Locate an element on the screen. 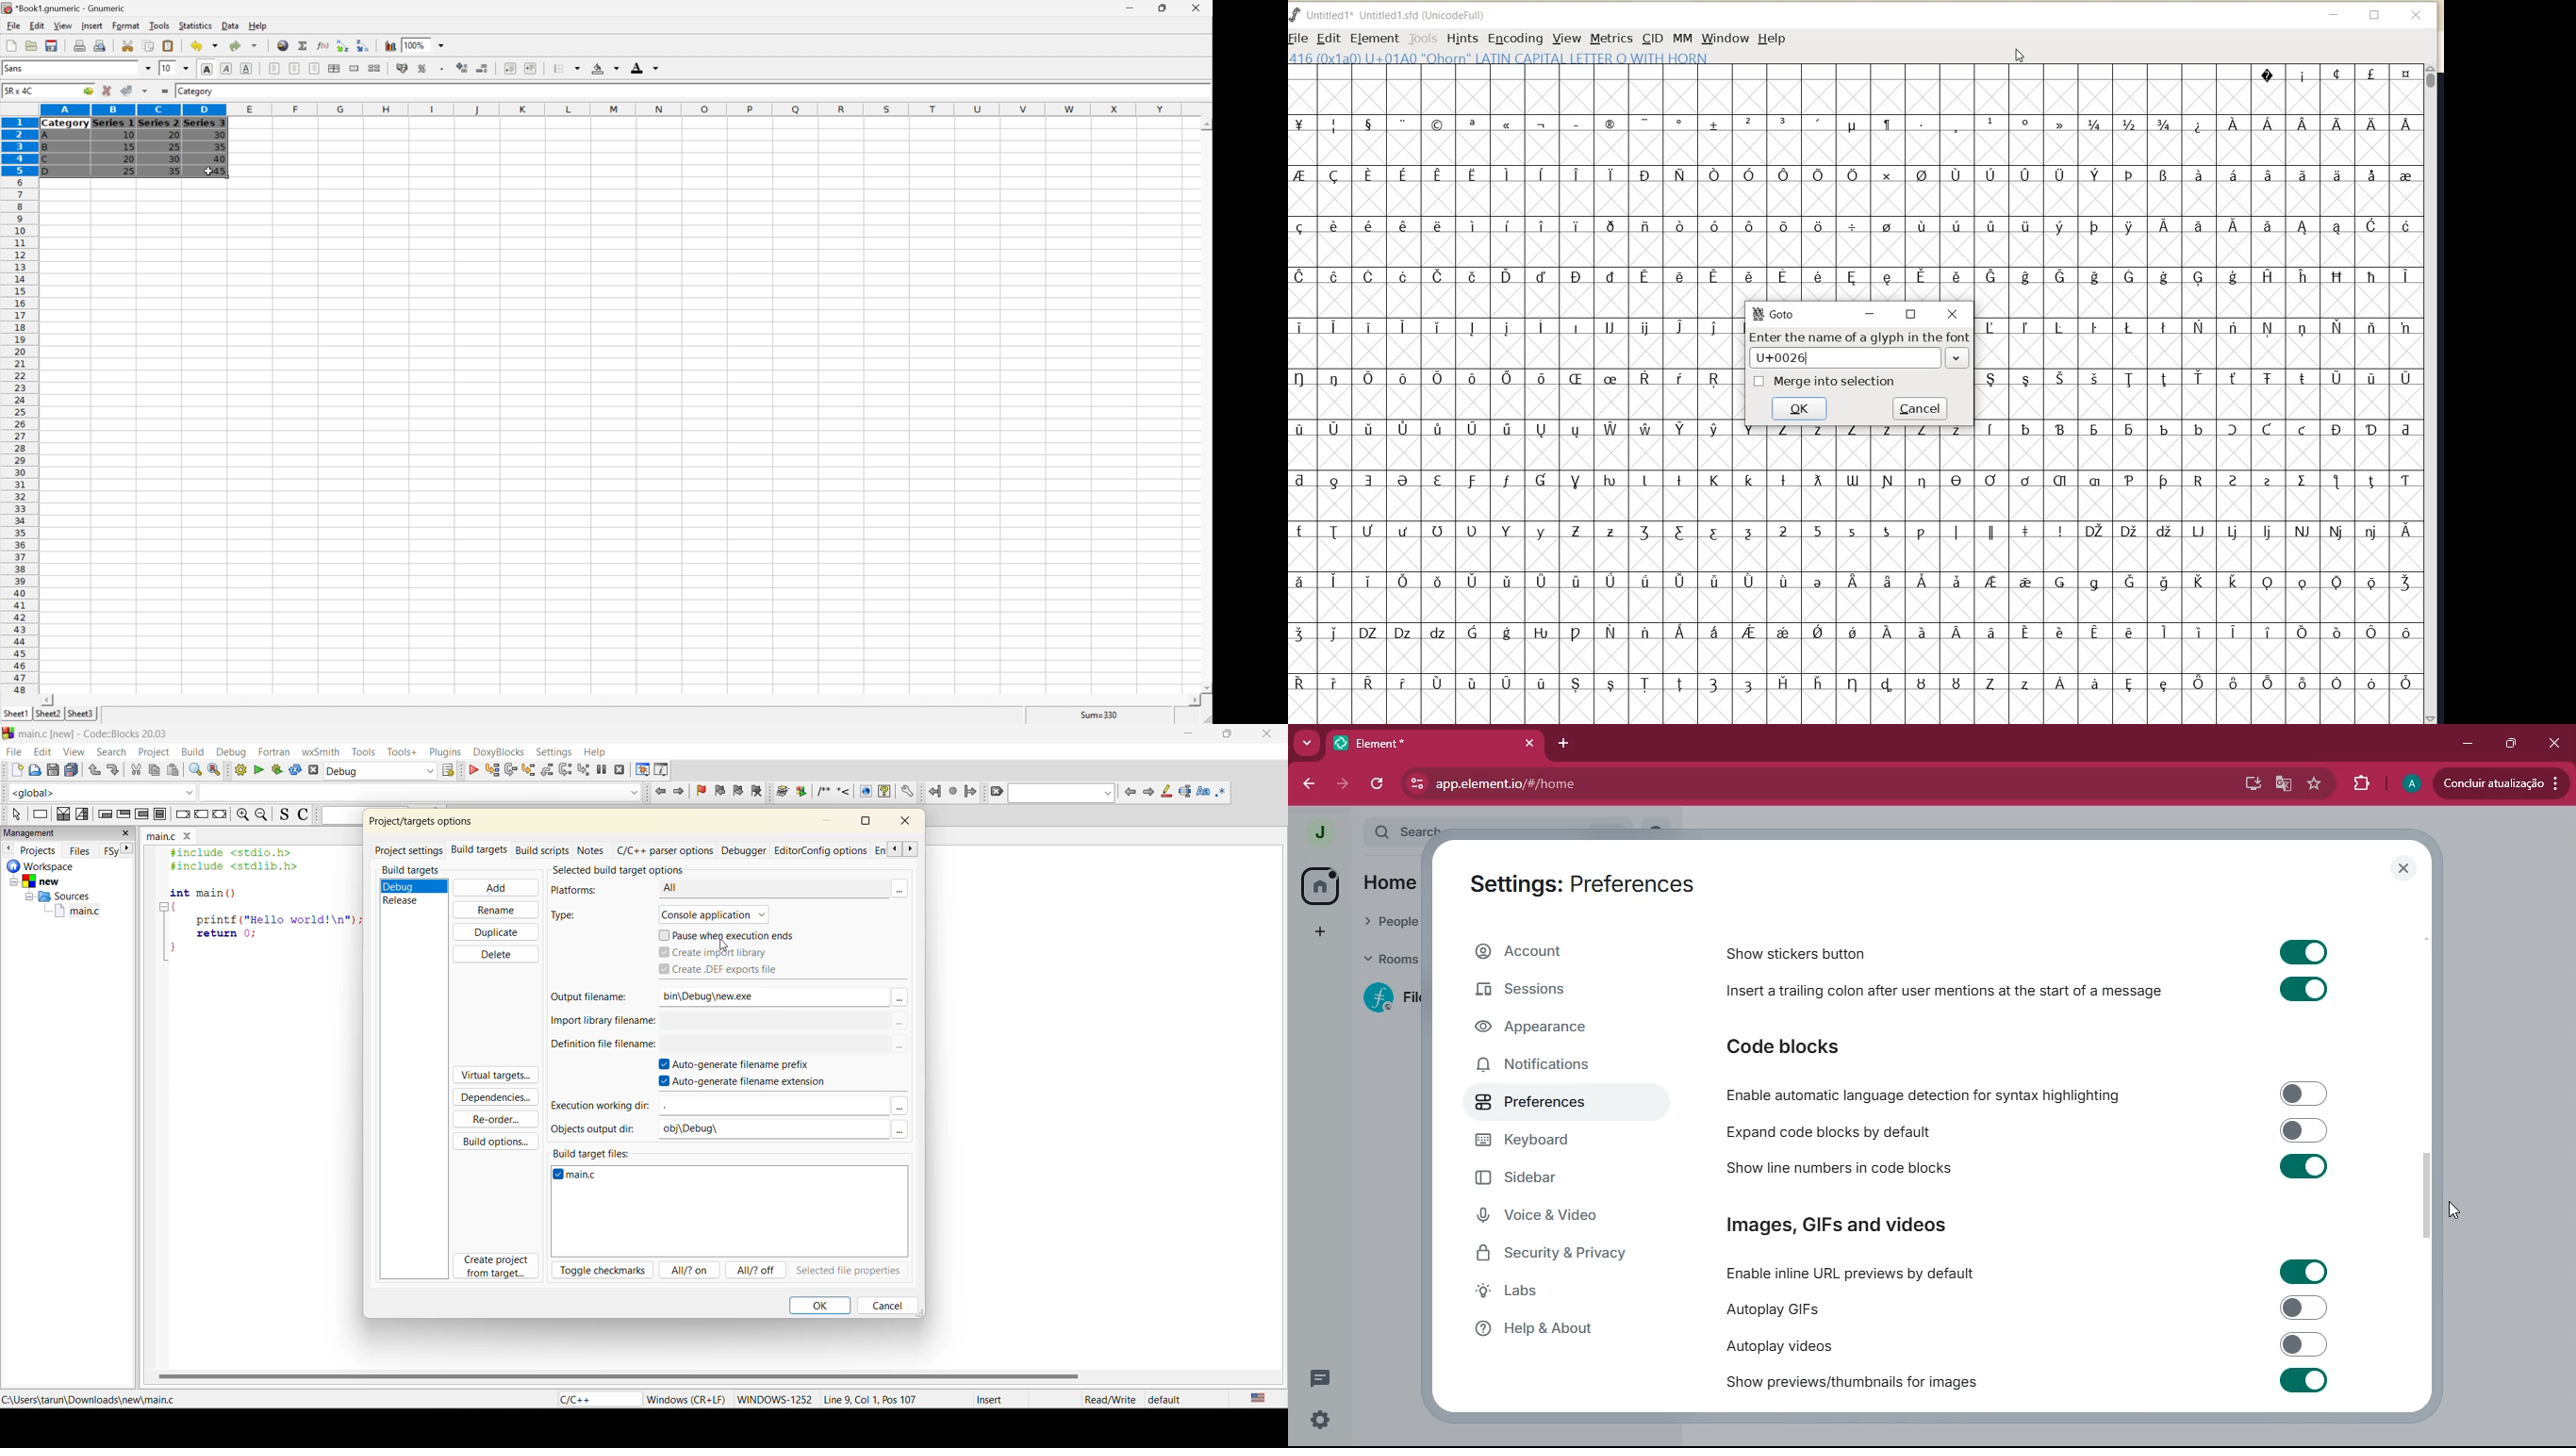 The image size is (2576, 1456). restore down is located at coordinates (2509, 743).